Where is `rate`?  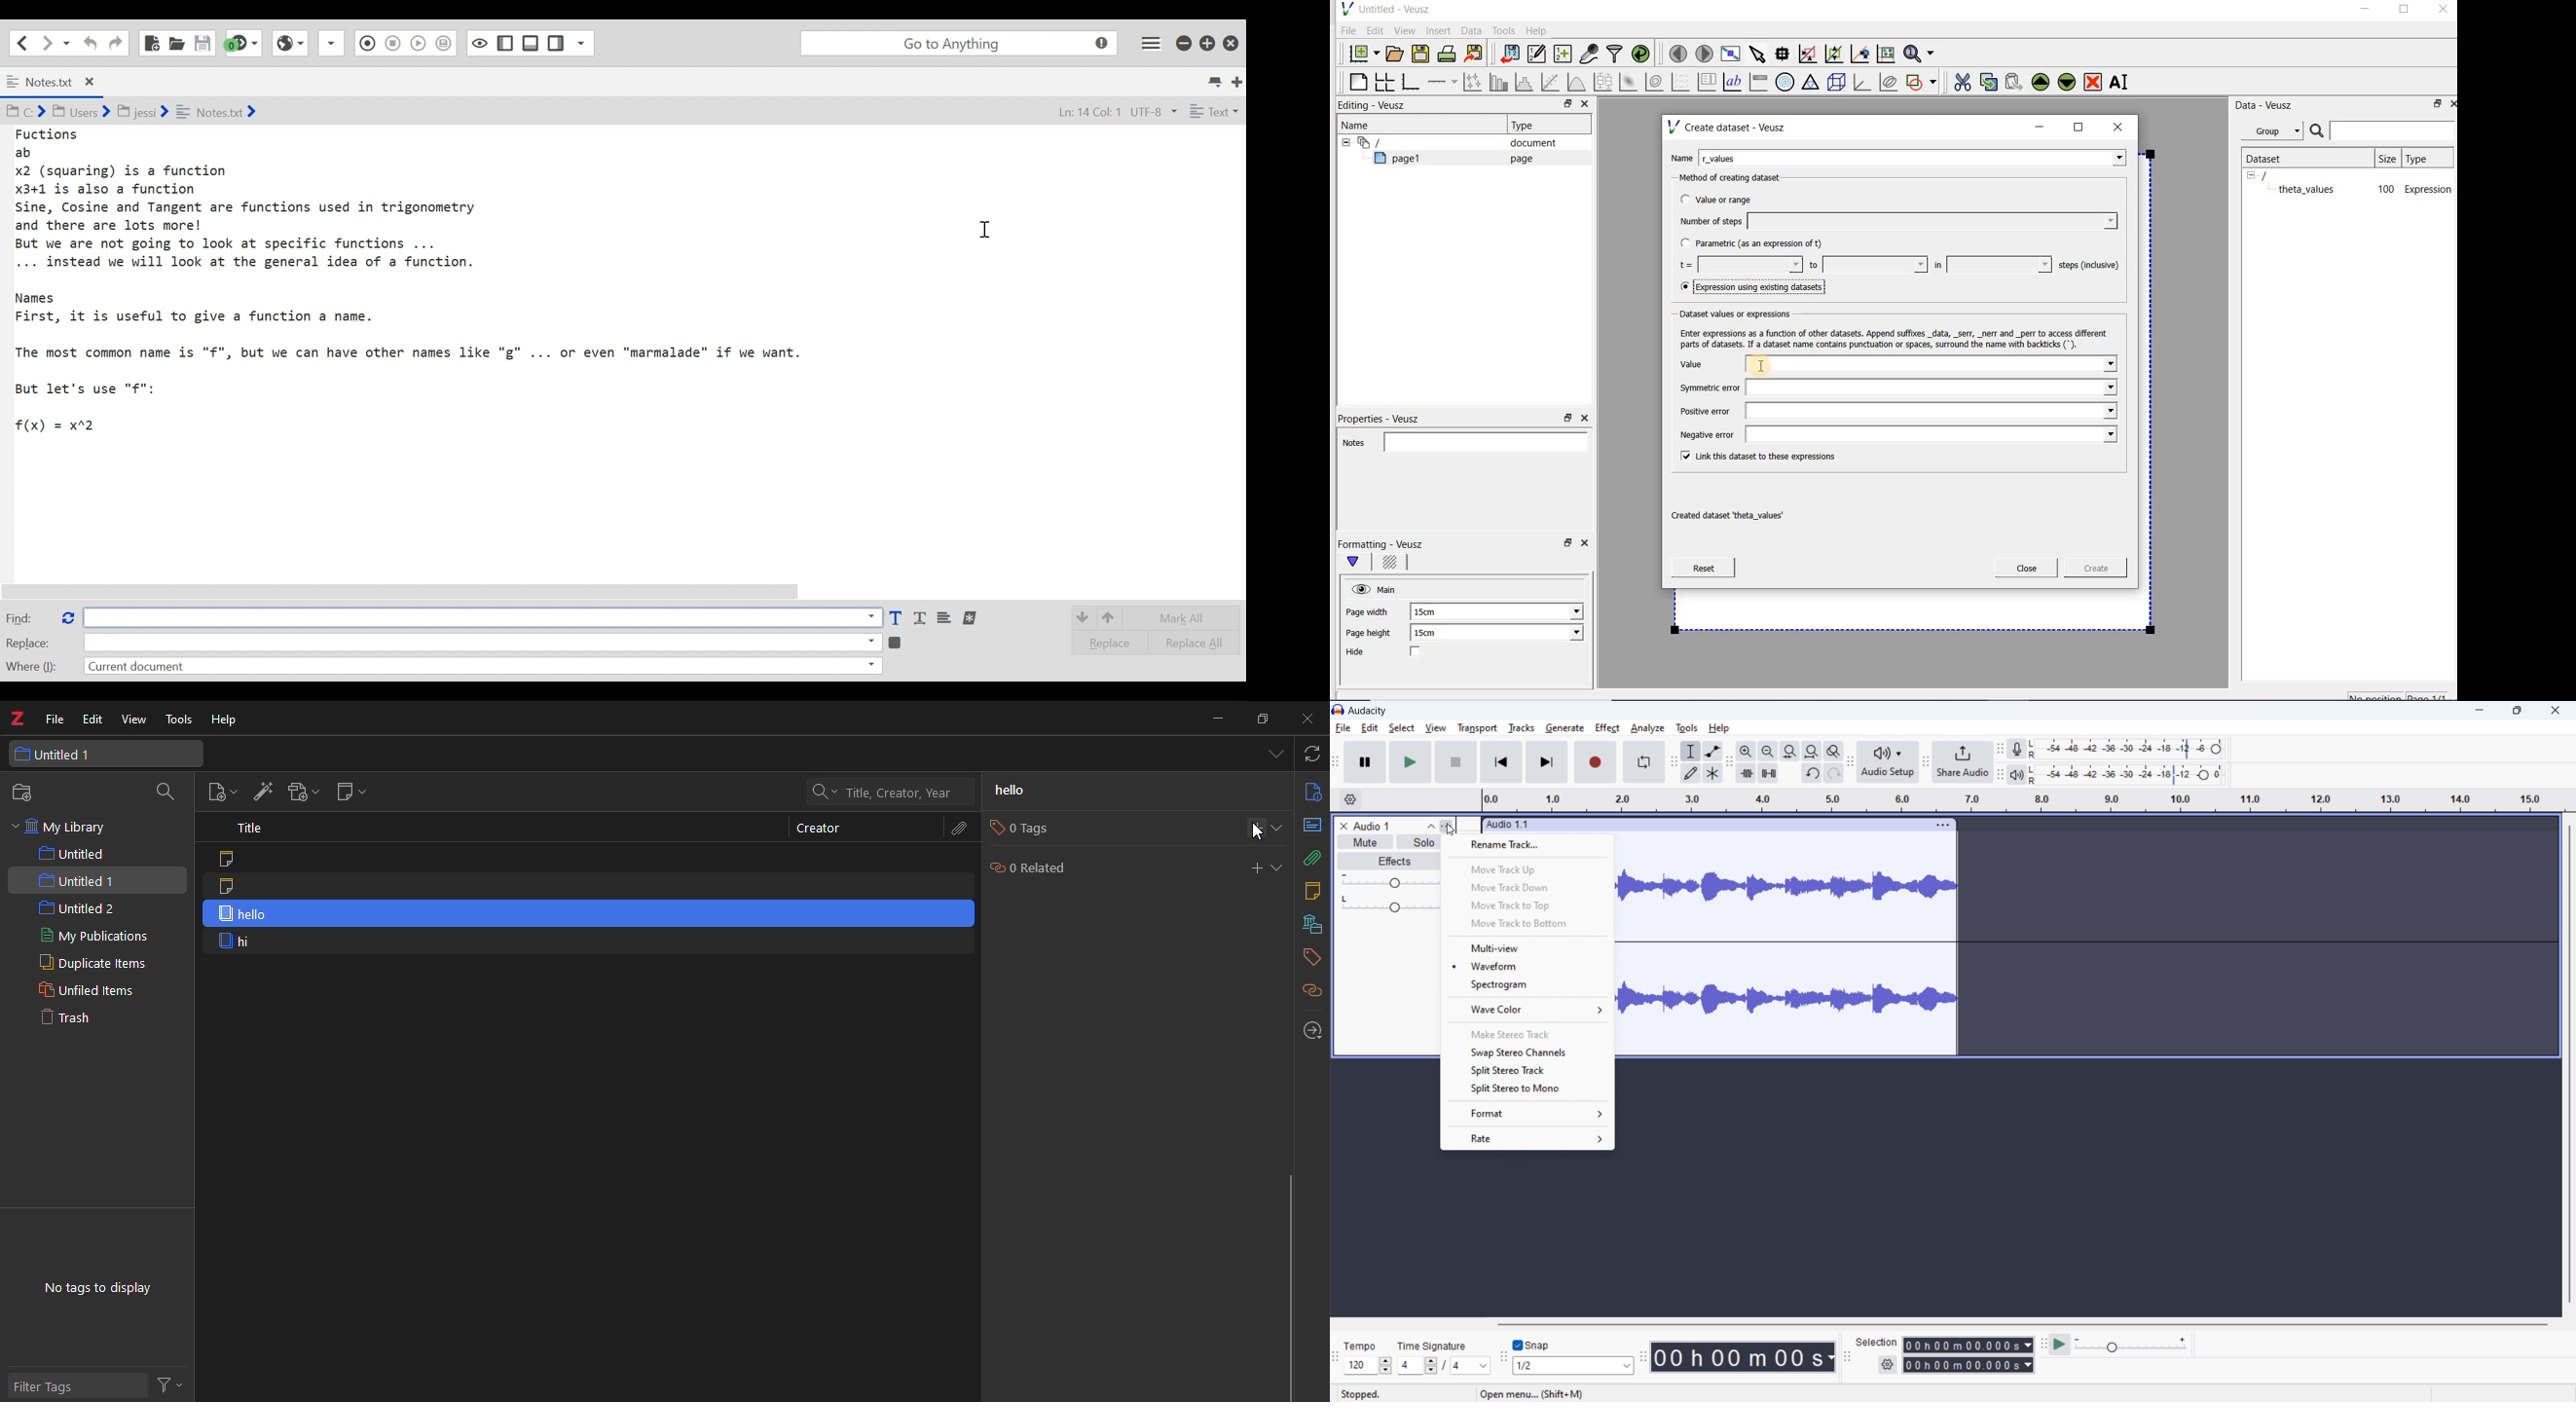 rate is located at coordinates (1527, 1138).